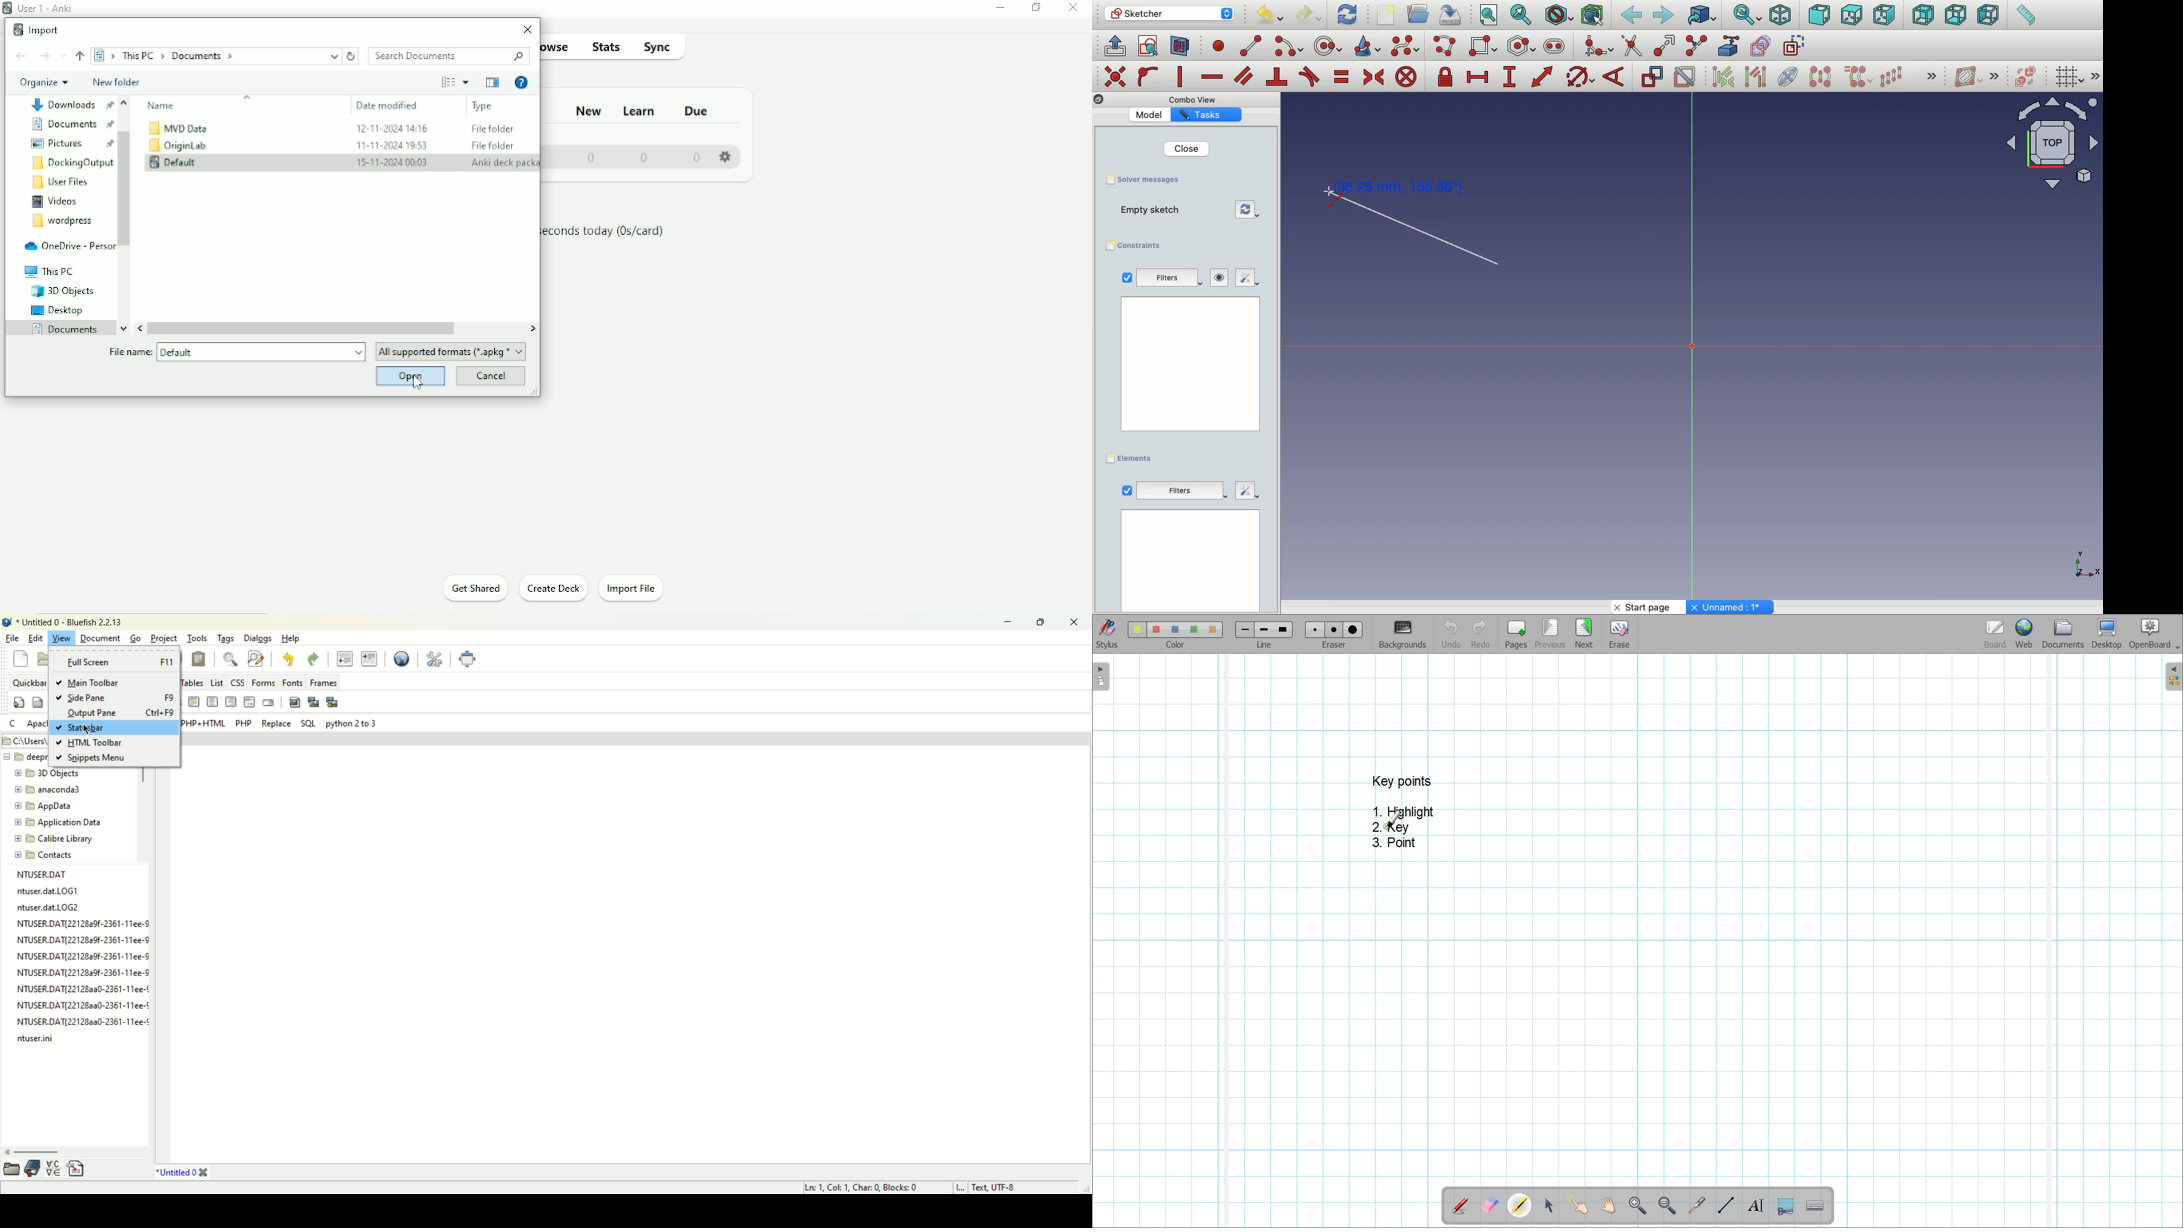  What do you see at coordinates (1010, 622) in the screenshot?
I see `minimize` at bounding box center [1010, 622].